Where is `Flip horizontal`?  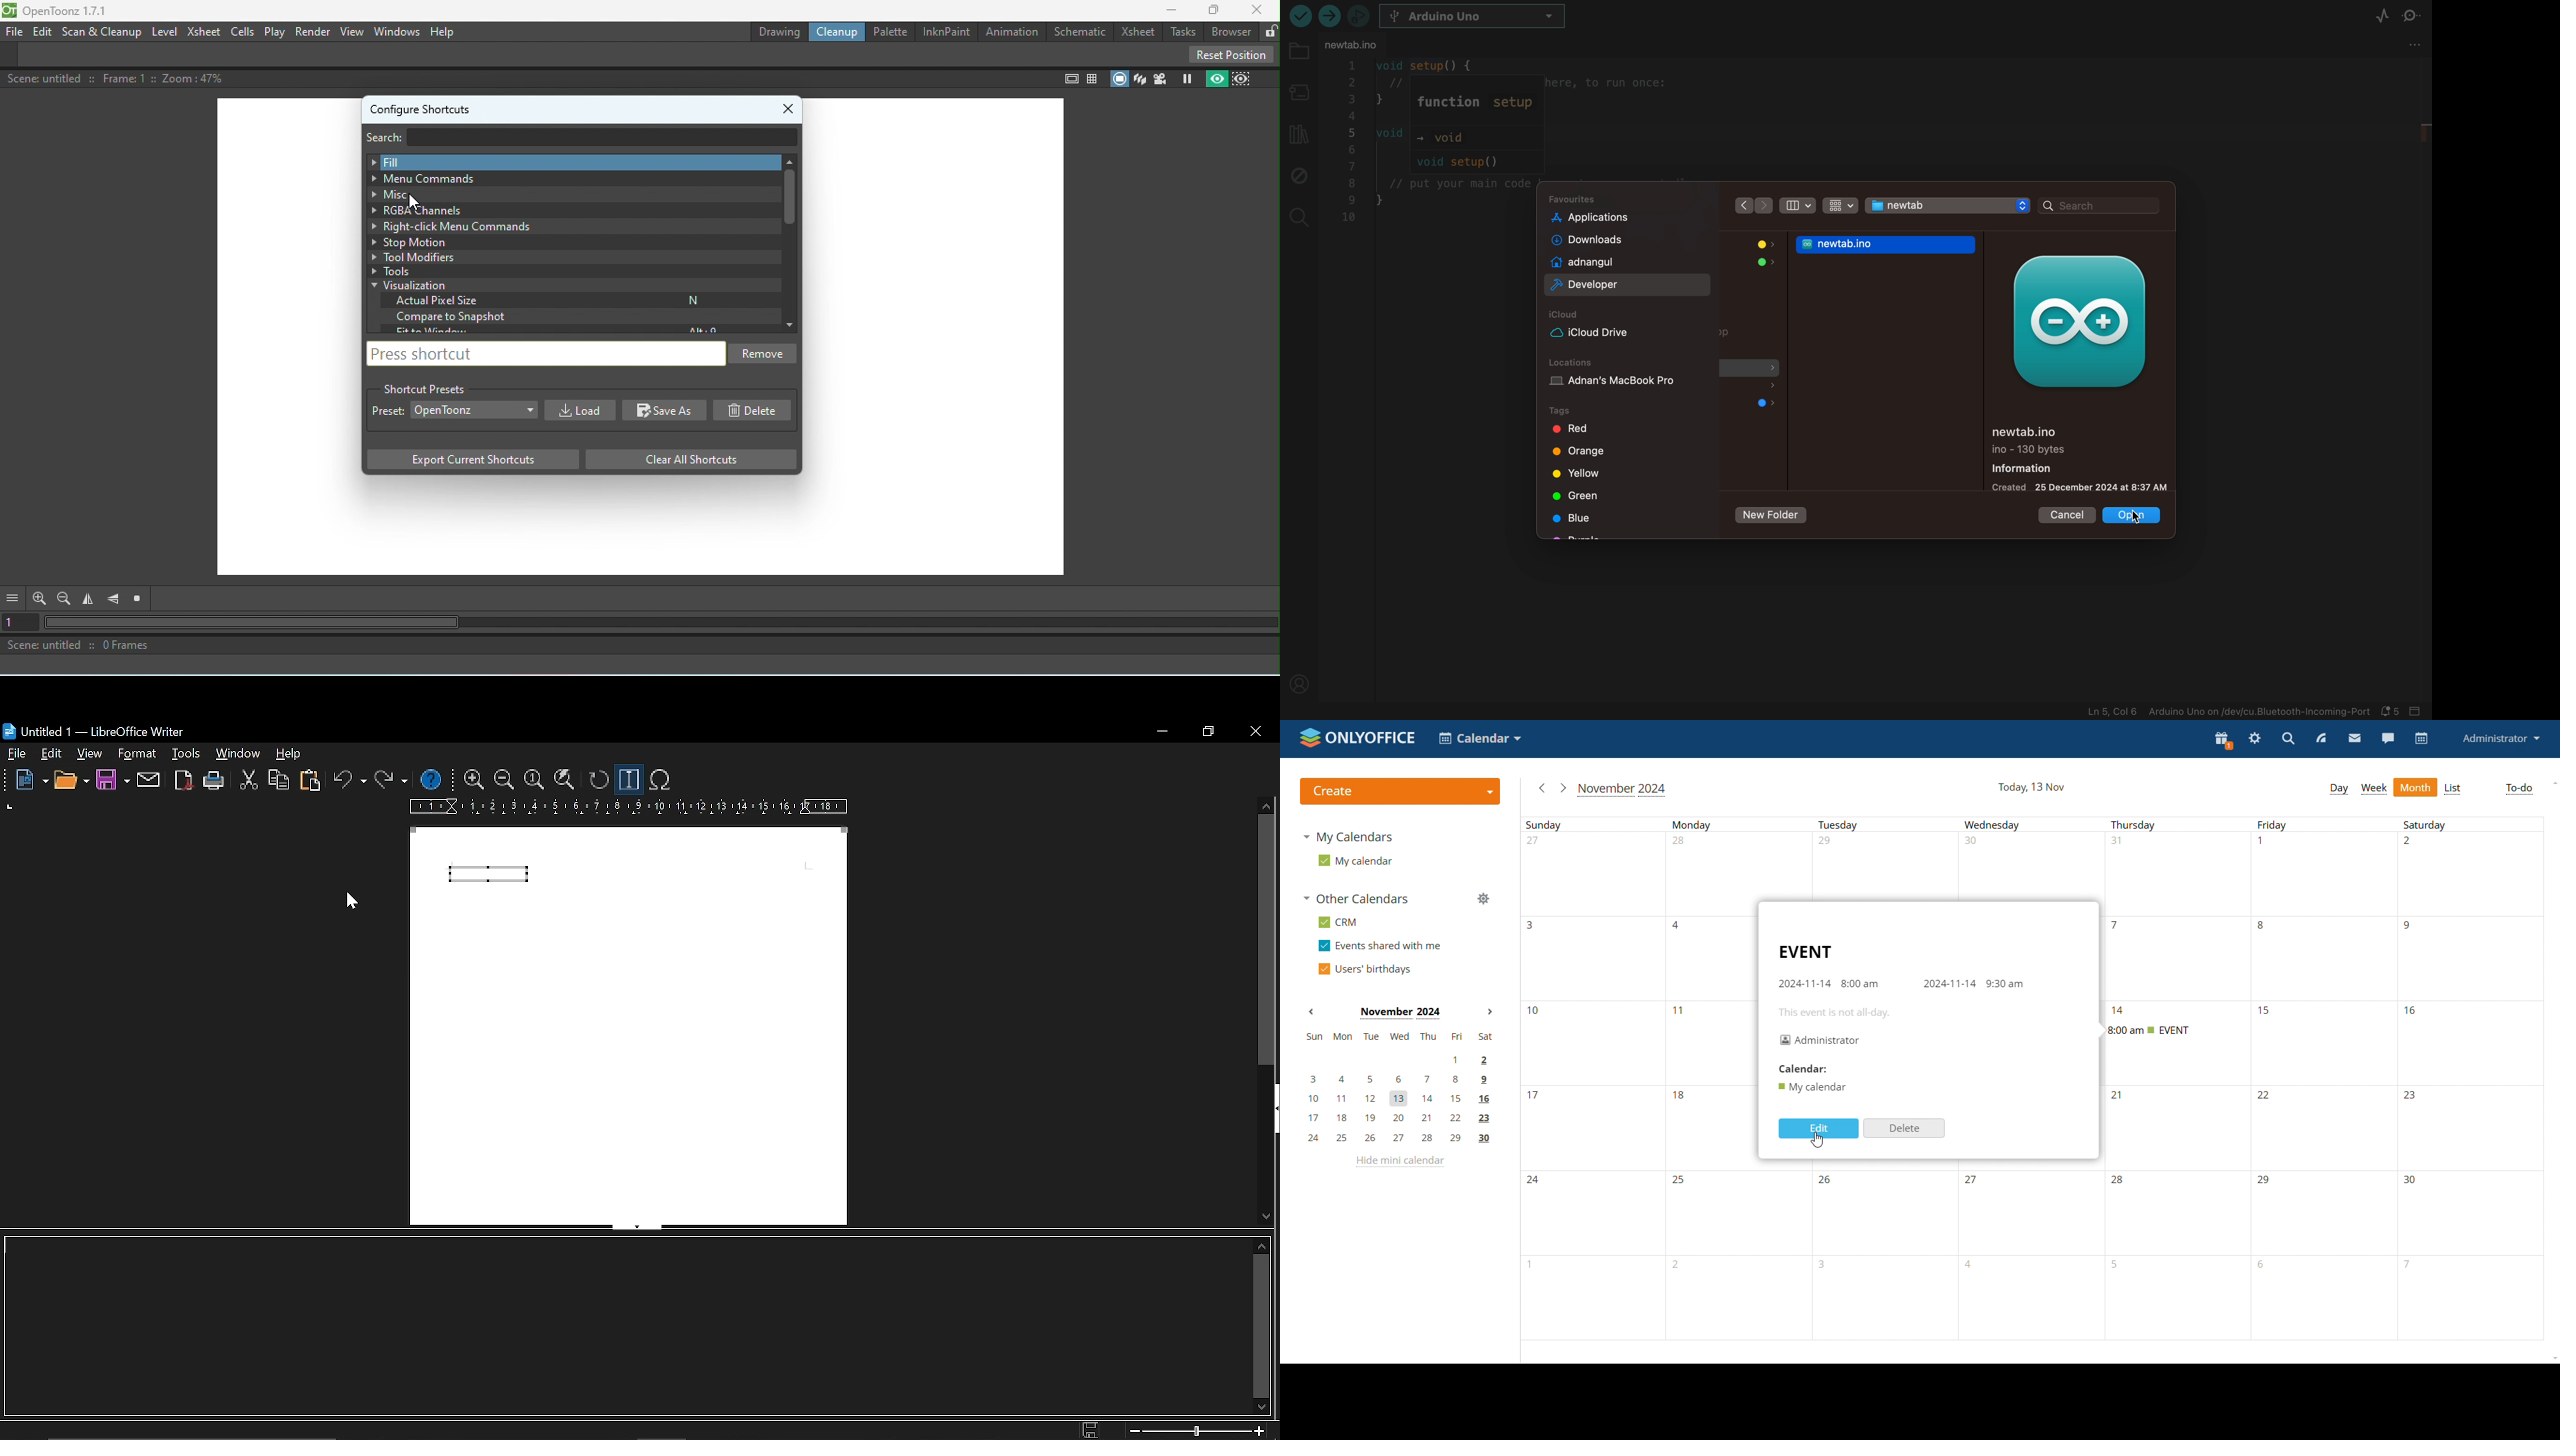
Flip horizontal is located at coordinates (91, 601).